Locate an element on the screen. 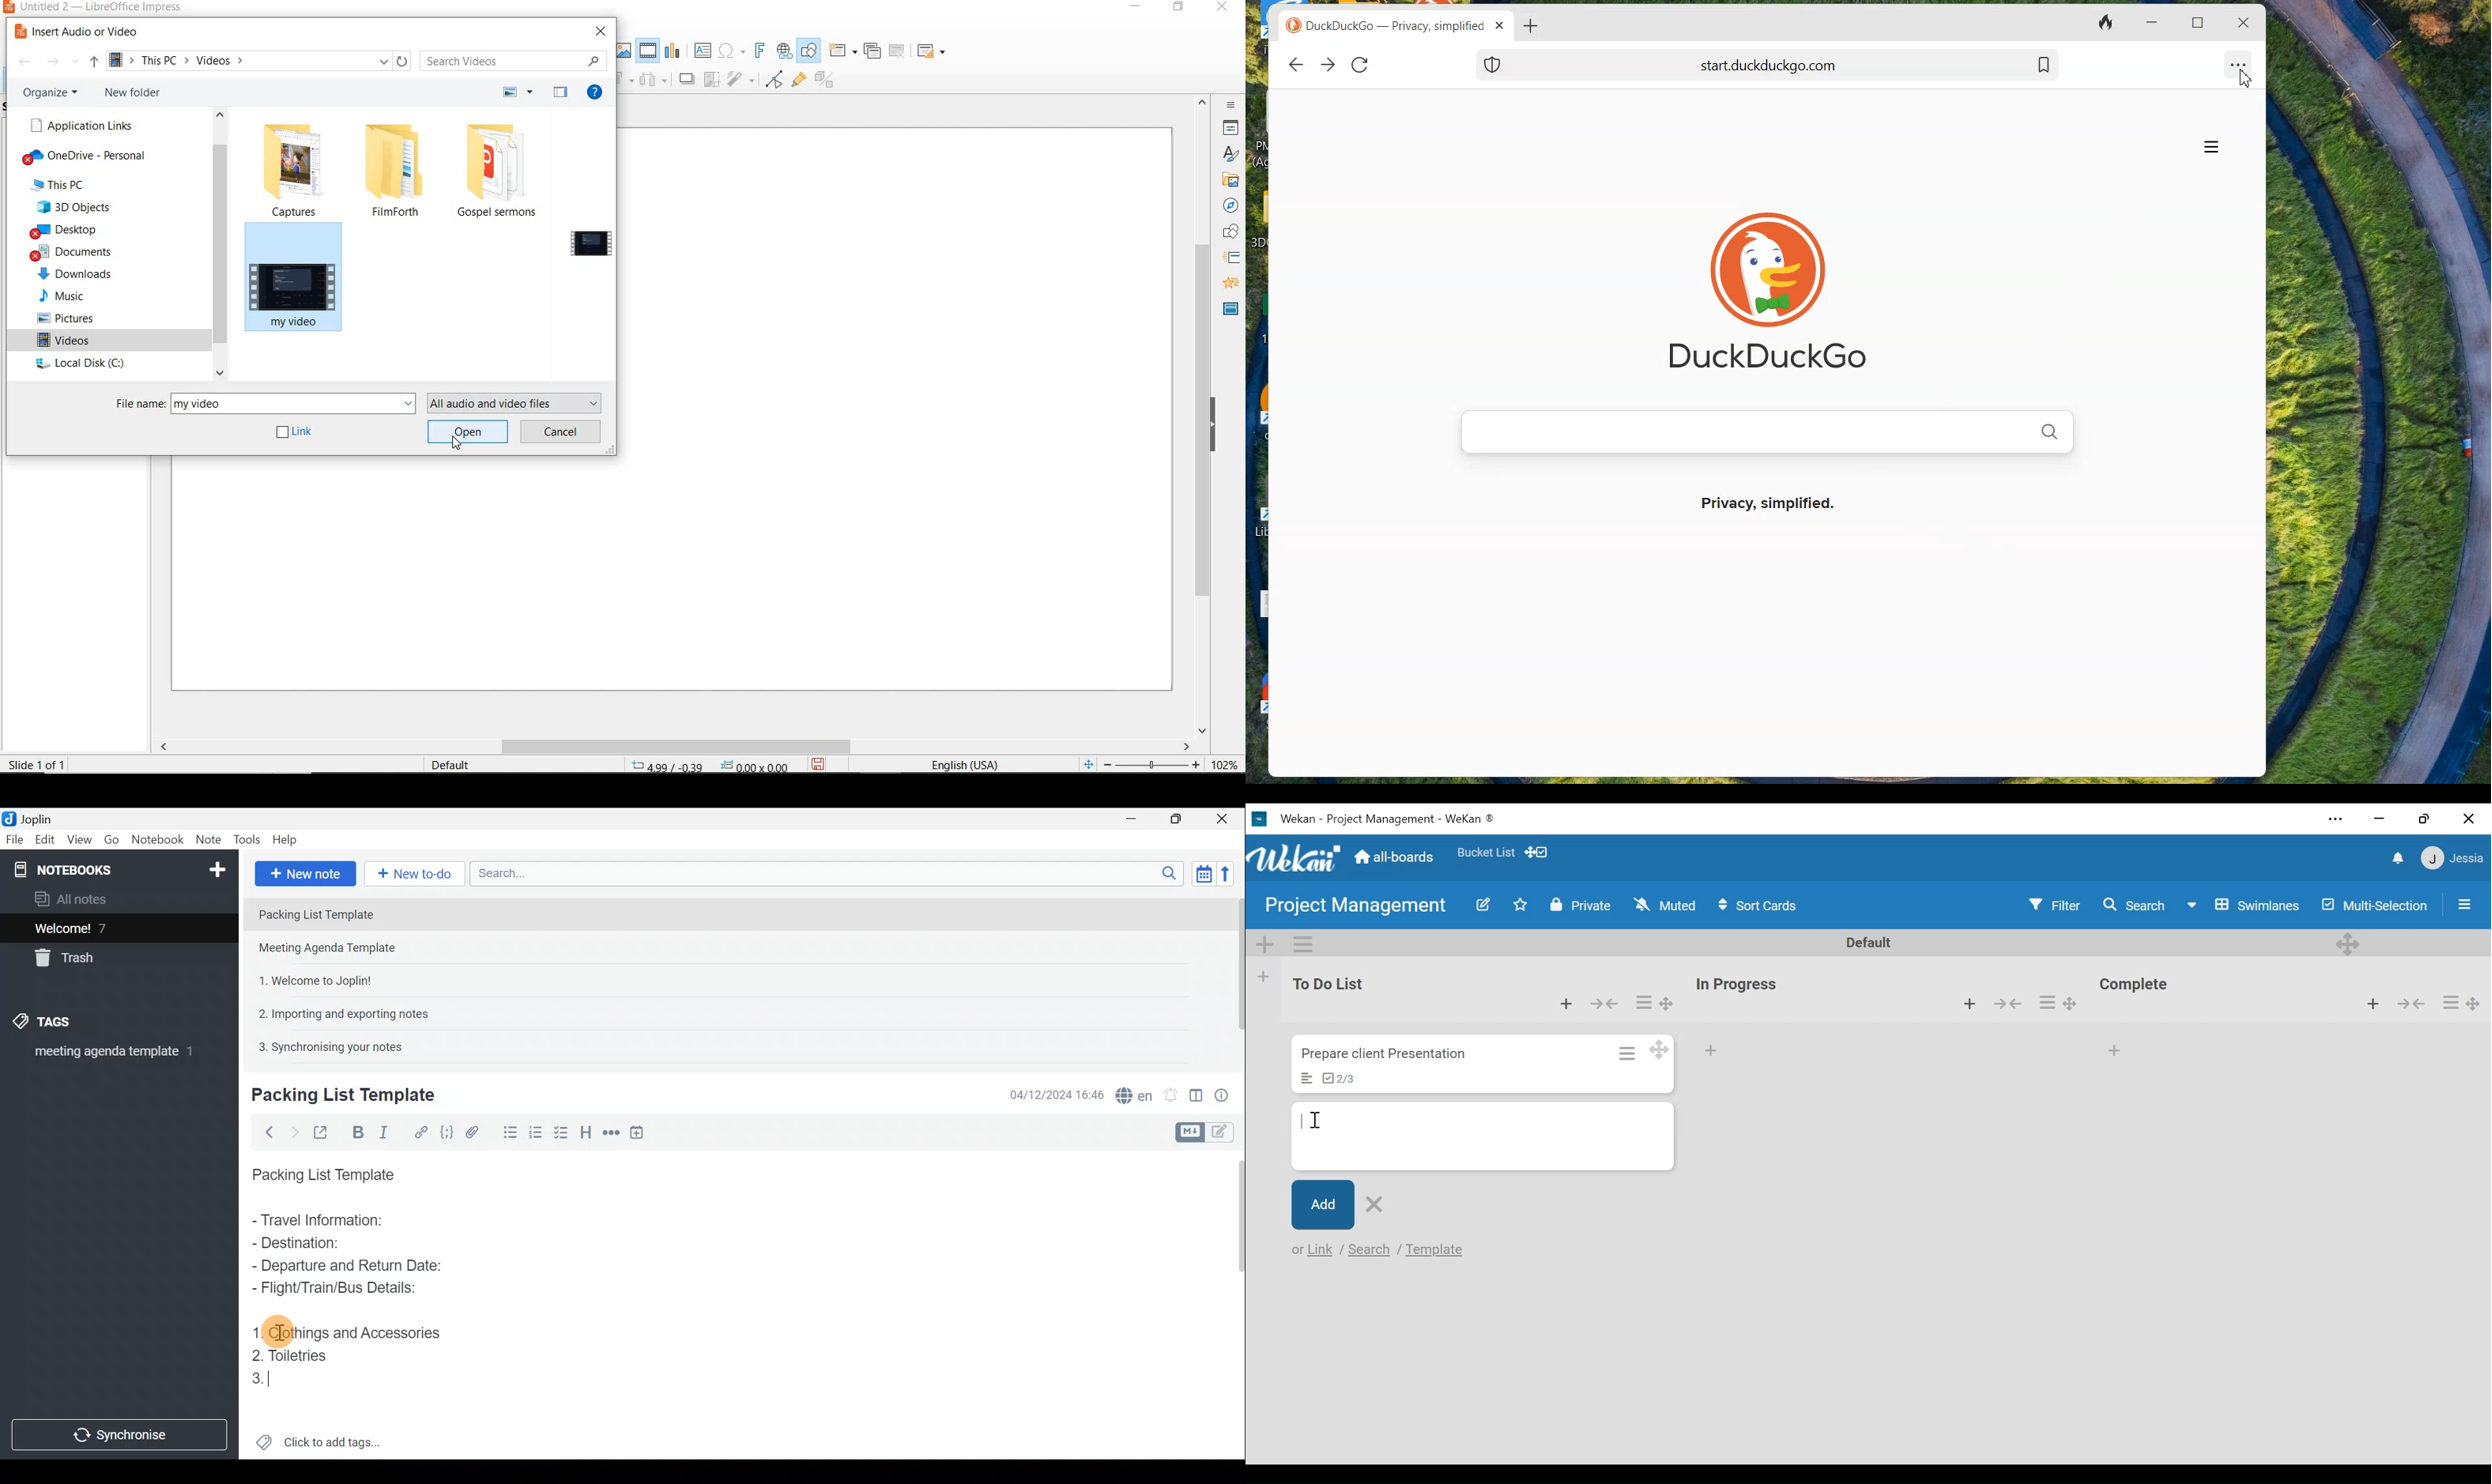  Card actions is located at coordinates (1644, 1002).